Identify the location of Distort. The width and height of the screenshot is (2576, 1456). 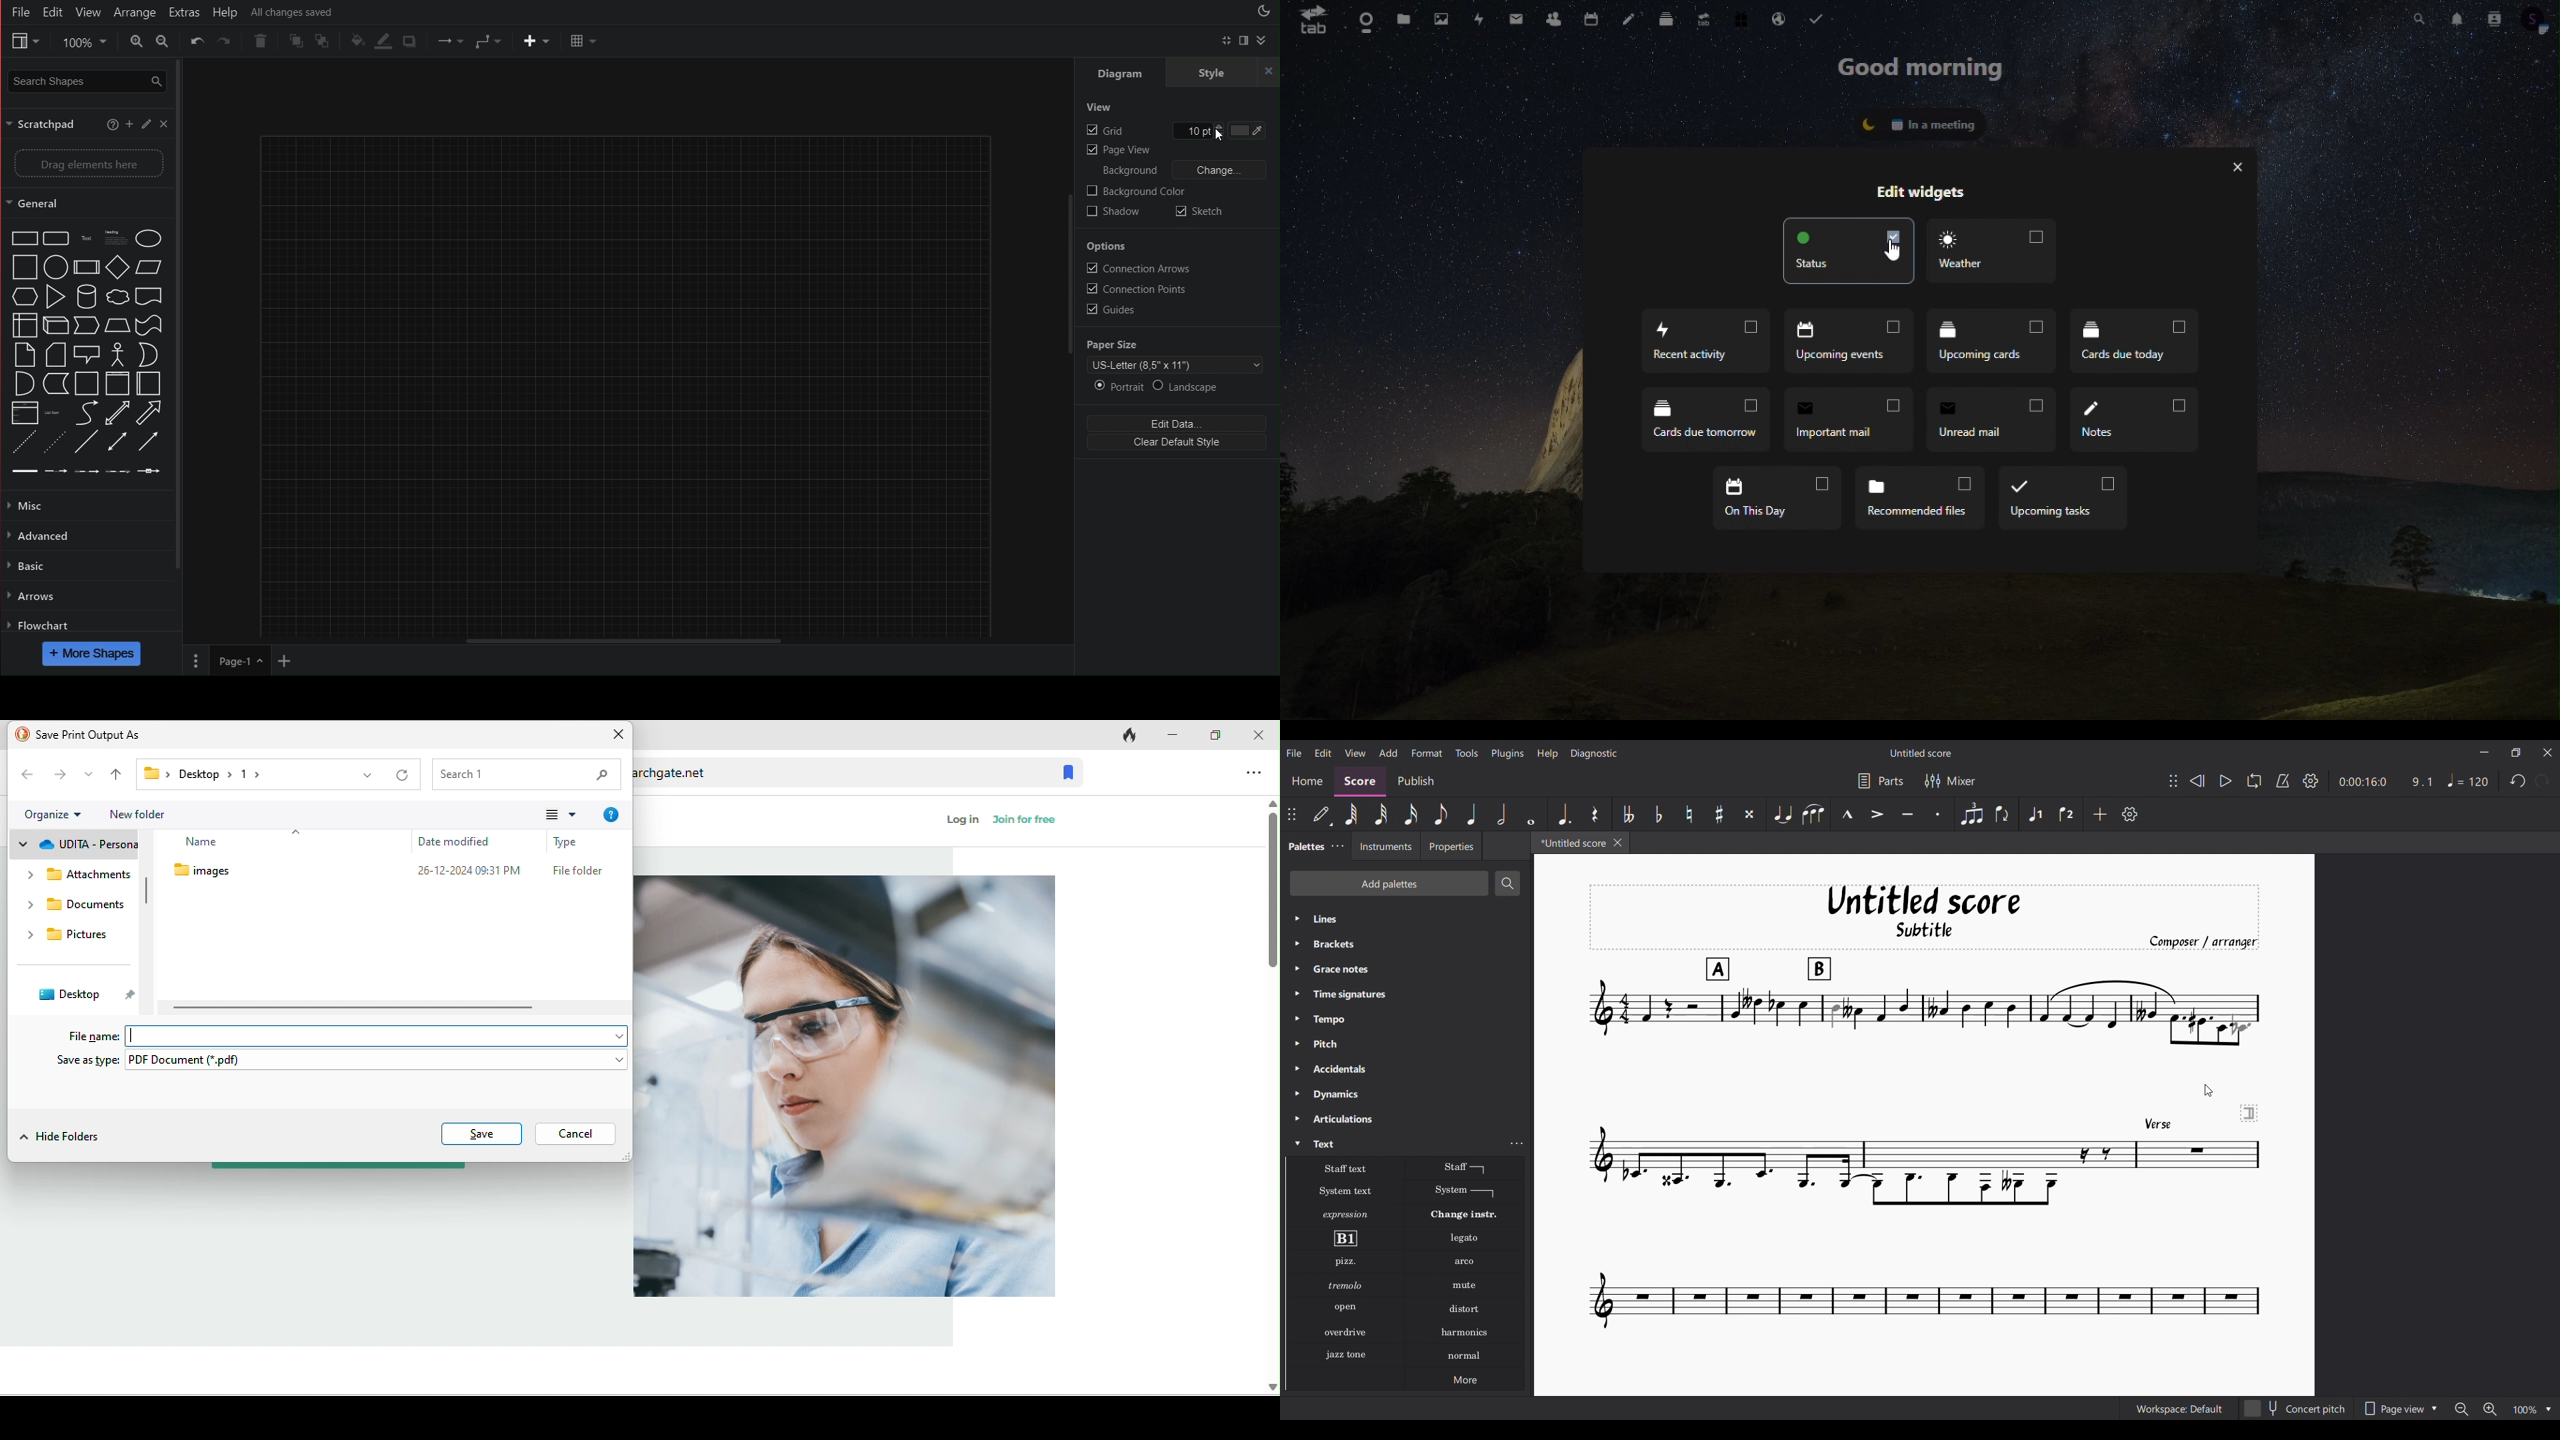
(1465, 1309).